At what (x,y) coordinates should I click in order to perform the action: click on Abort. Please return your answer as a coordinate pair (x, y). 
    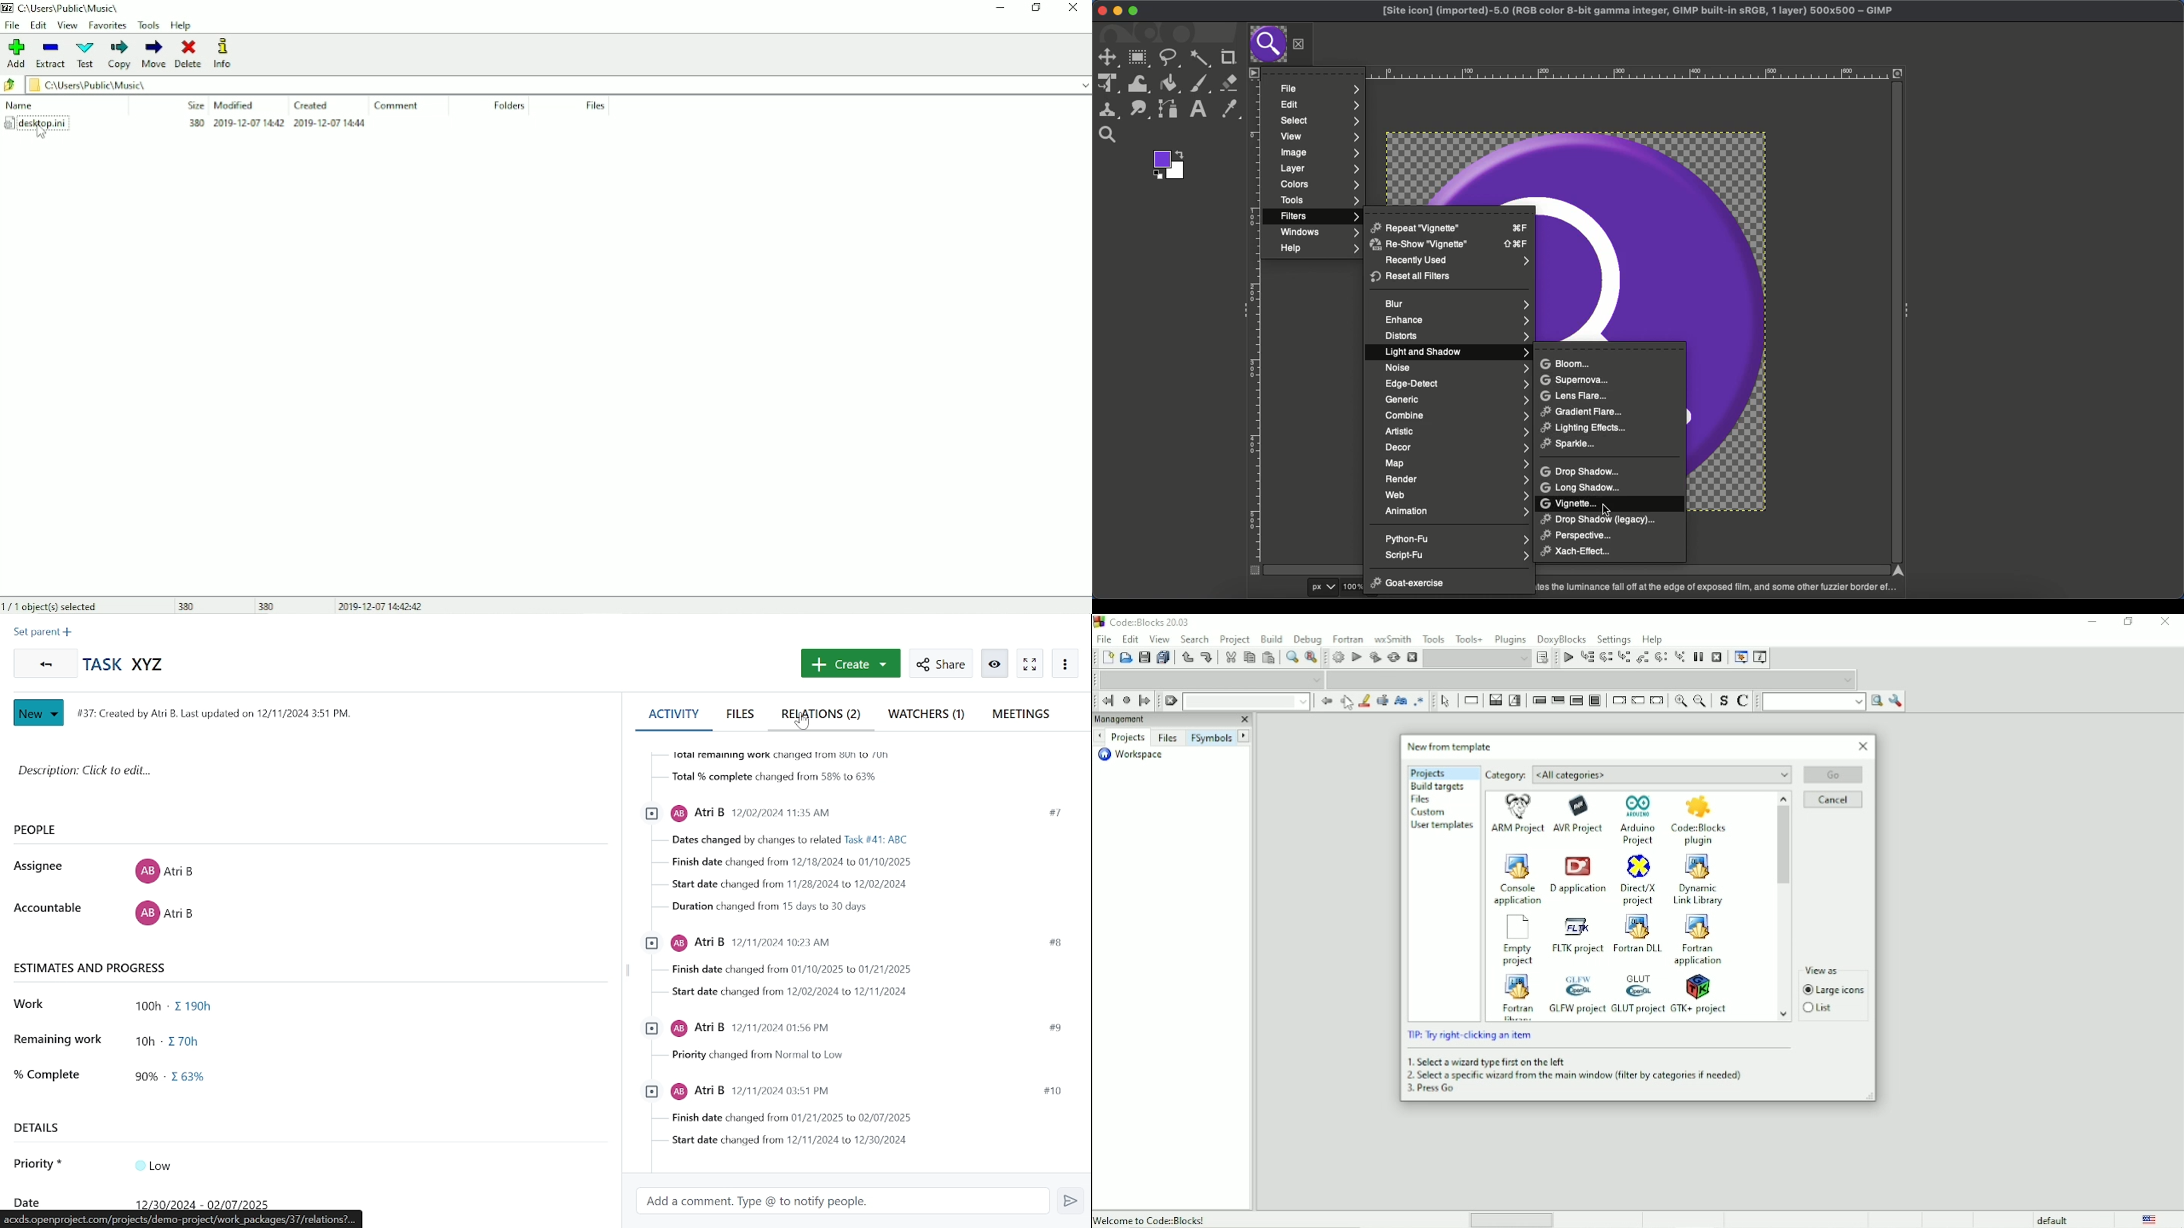
    Looking at the image, I should click on (1412, 657).